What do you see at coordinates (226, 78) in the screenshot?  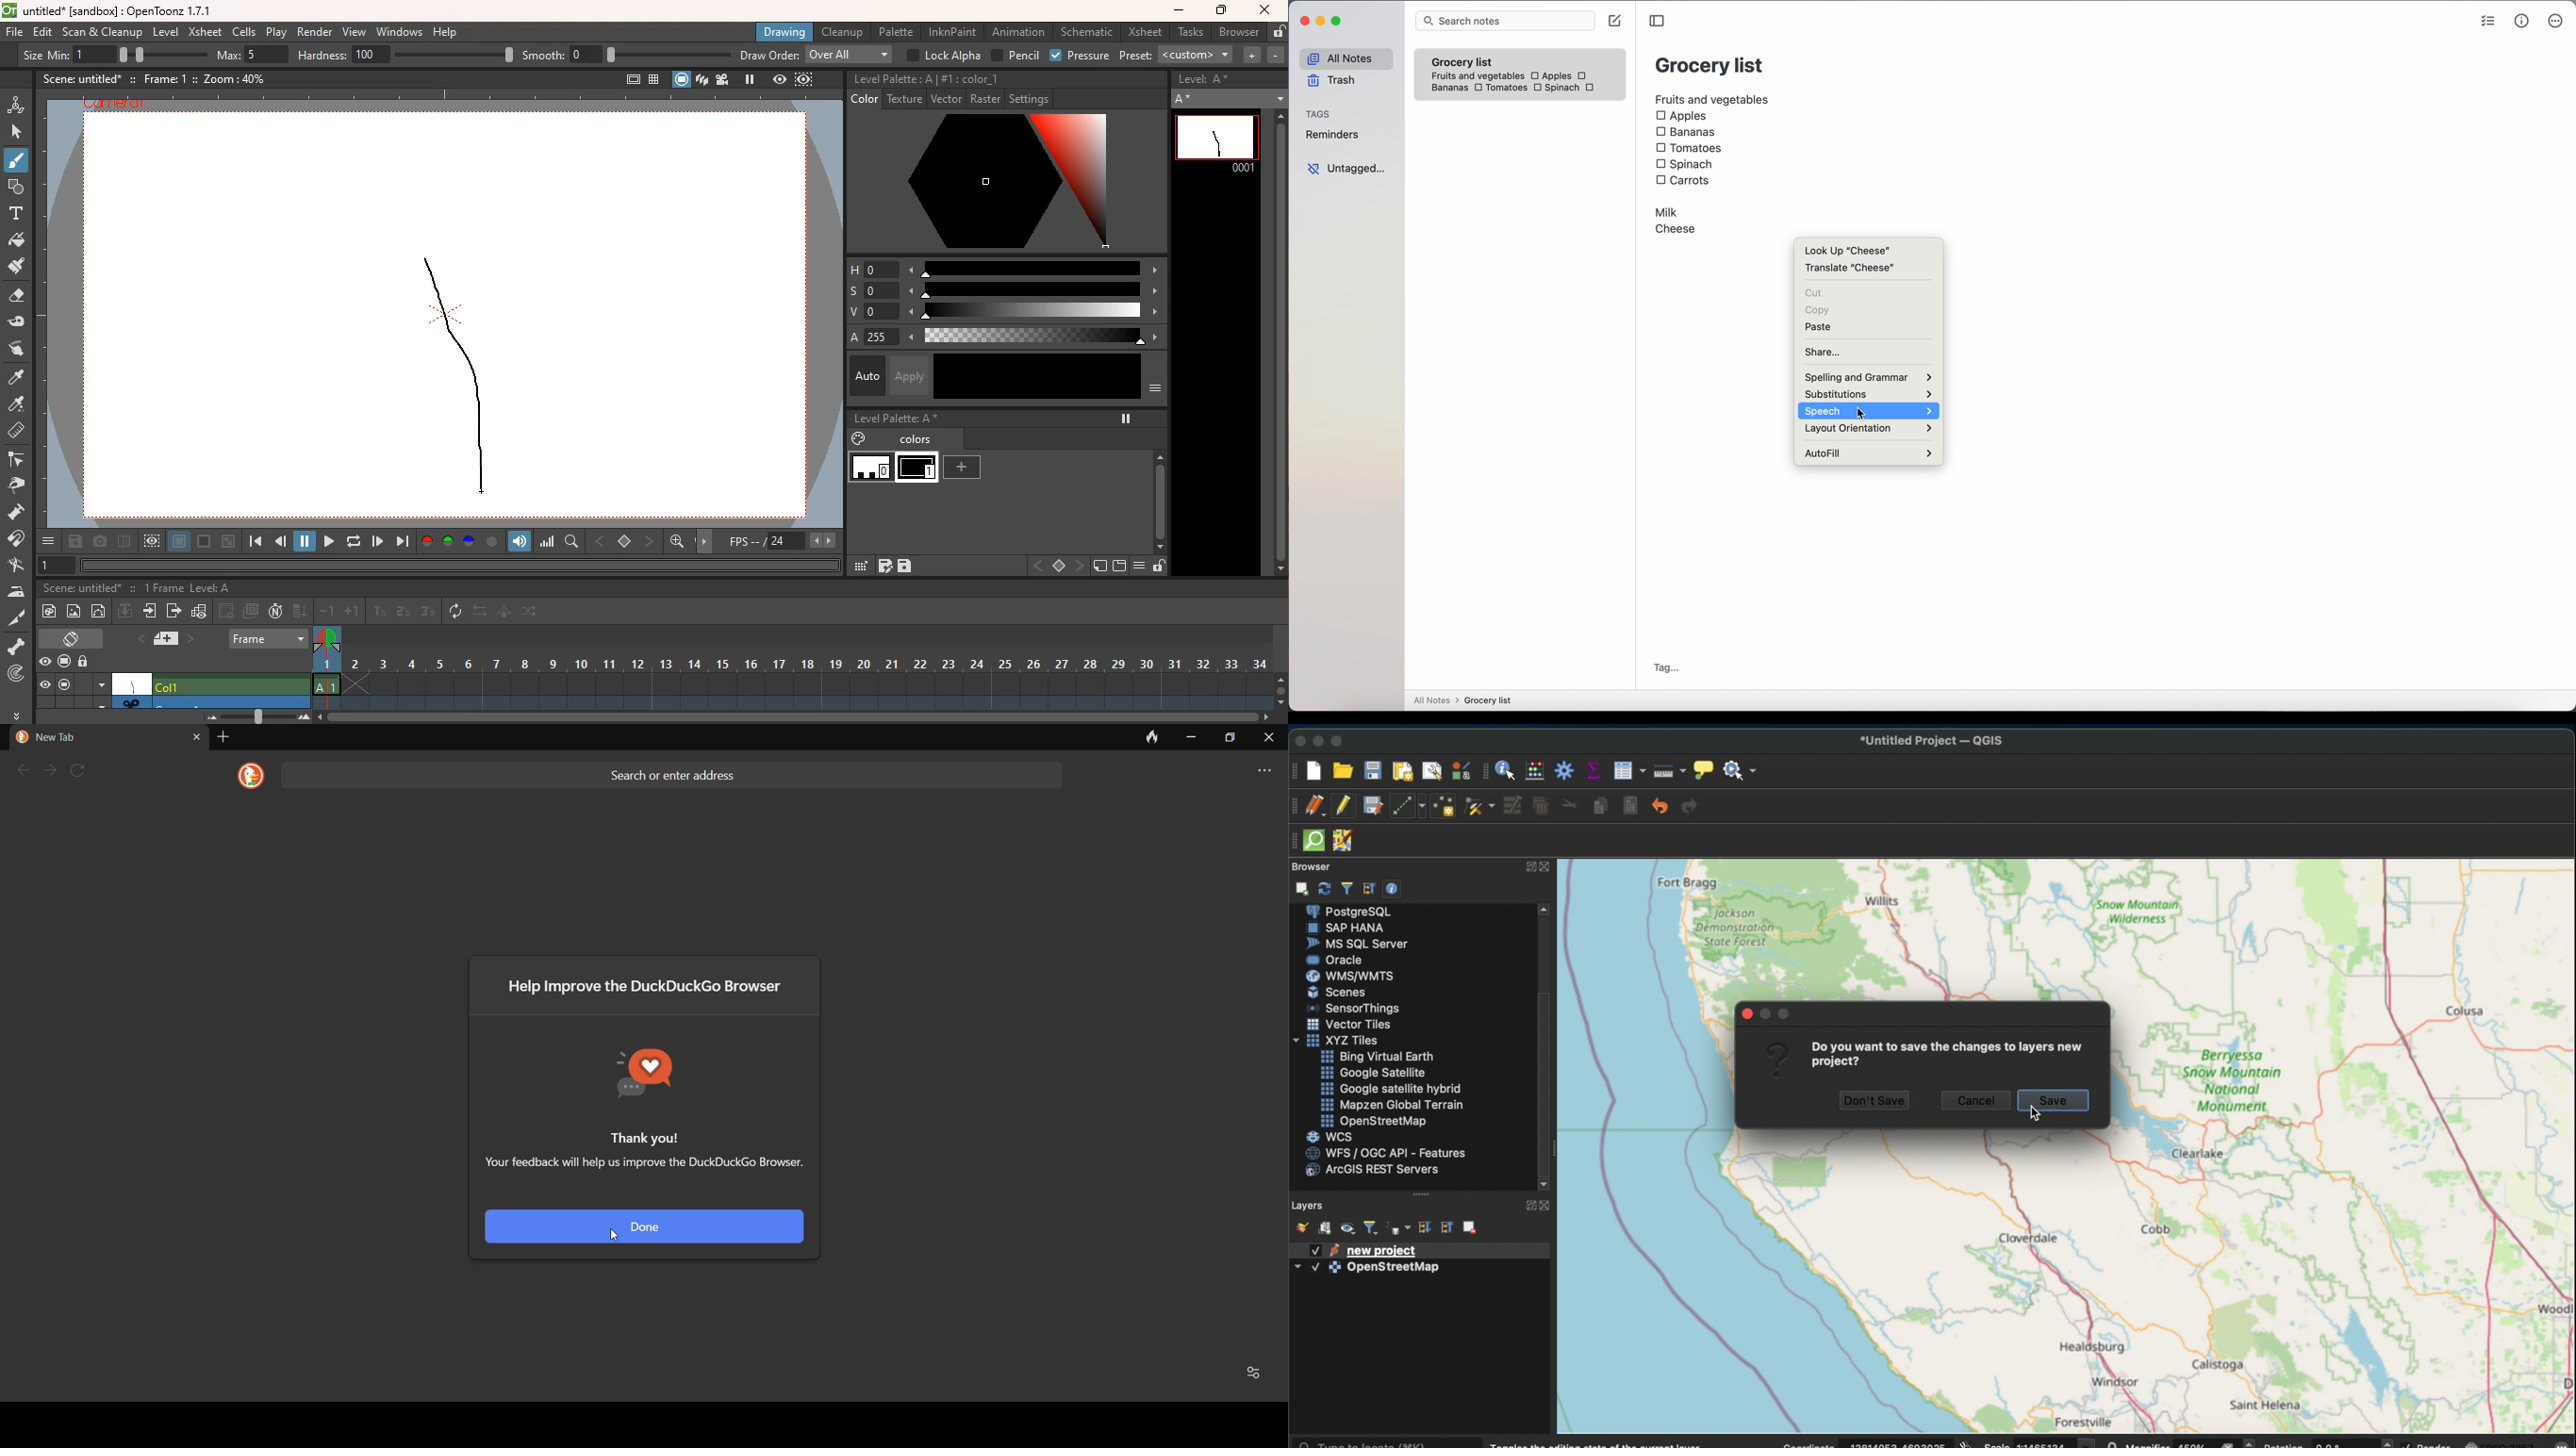 I see `zoom: 40%` at bounding box center [226, 78].